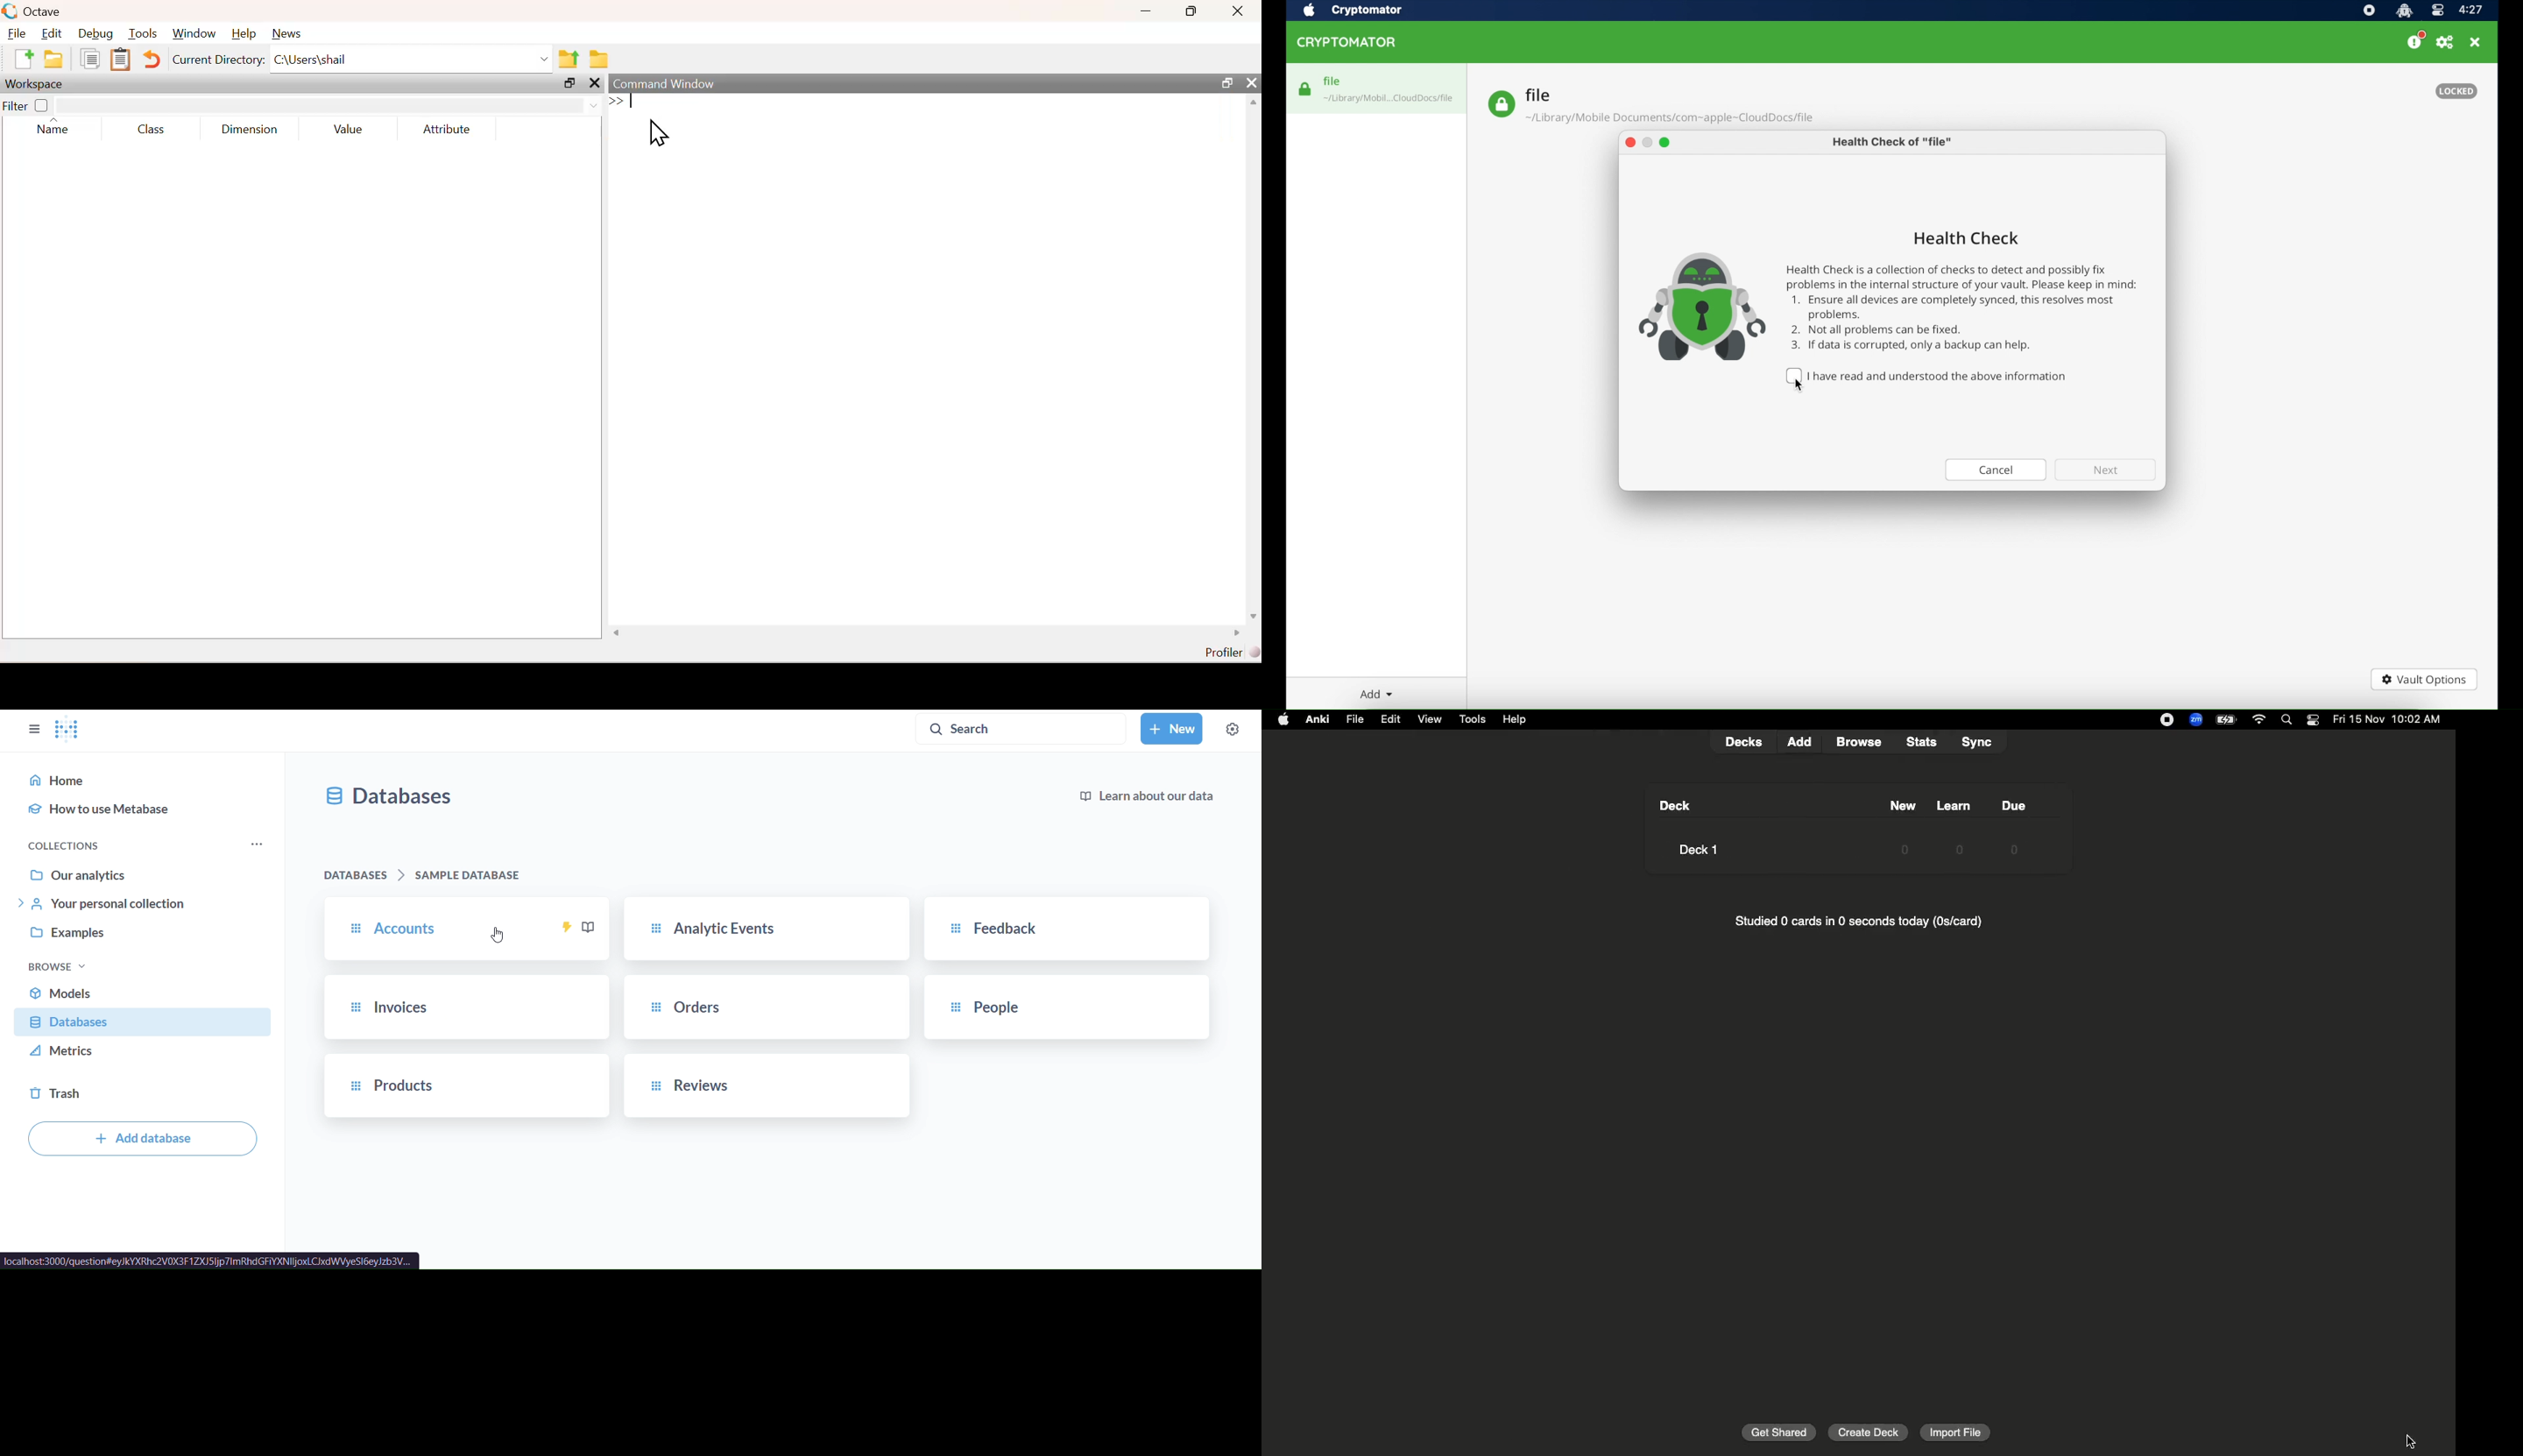 This screenshot has width=2548, height=1456. What do you see at coordinates (1279, 720) in the screenshot?
I see `apple logo` at bounding box center [1279, 720].